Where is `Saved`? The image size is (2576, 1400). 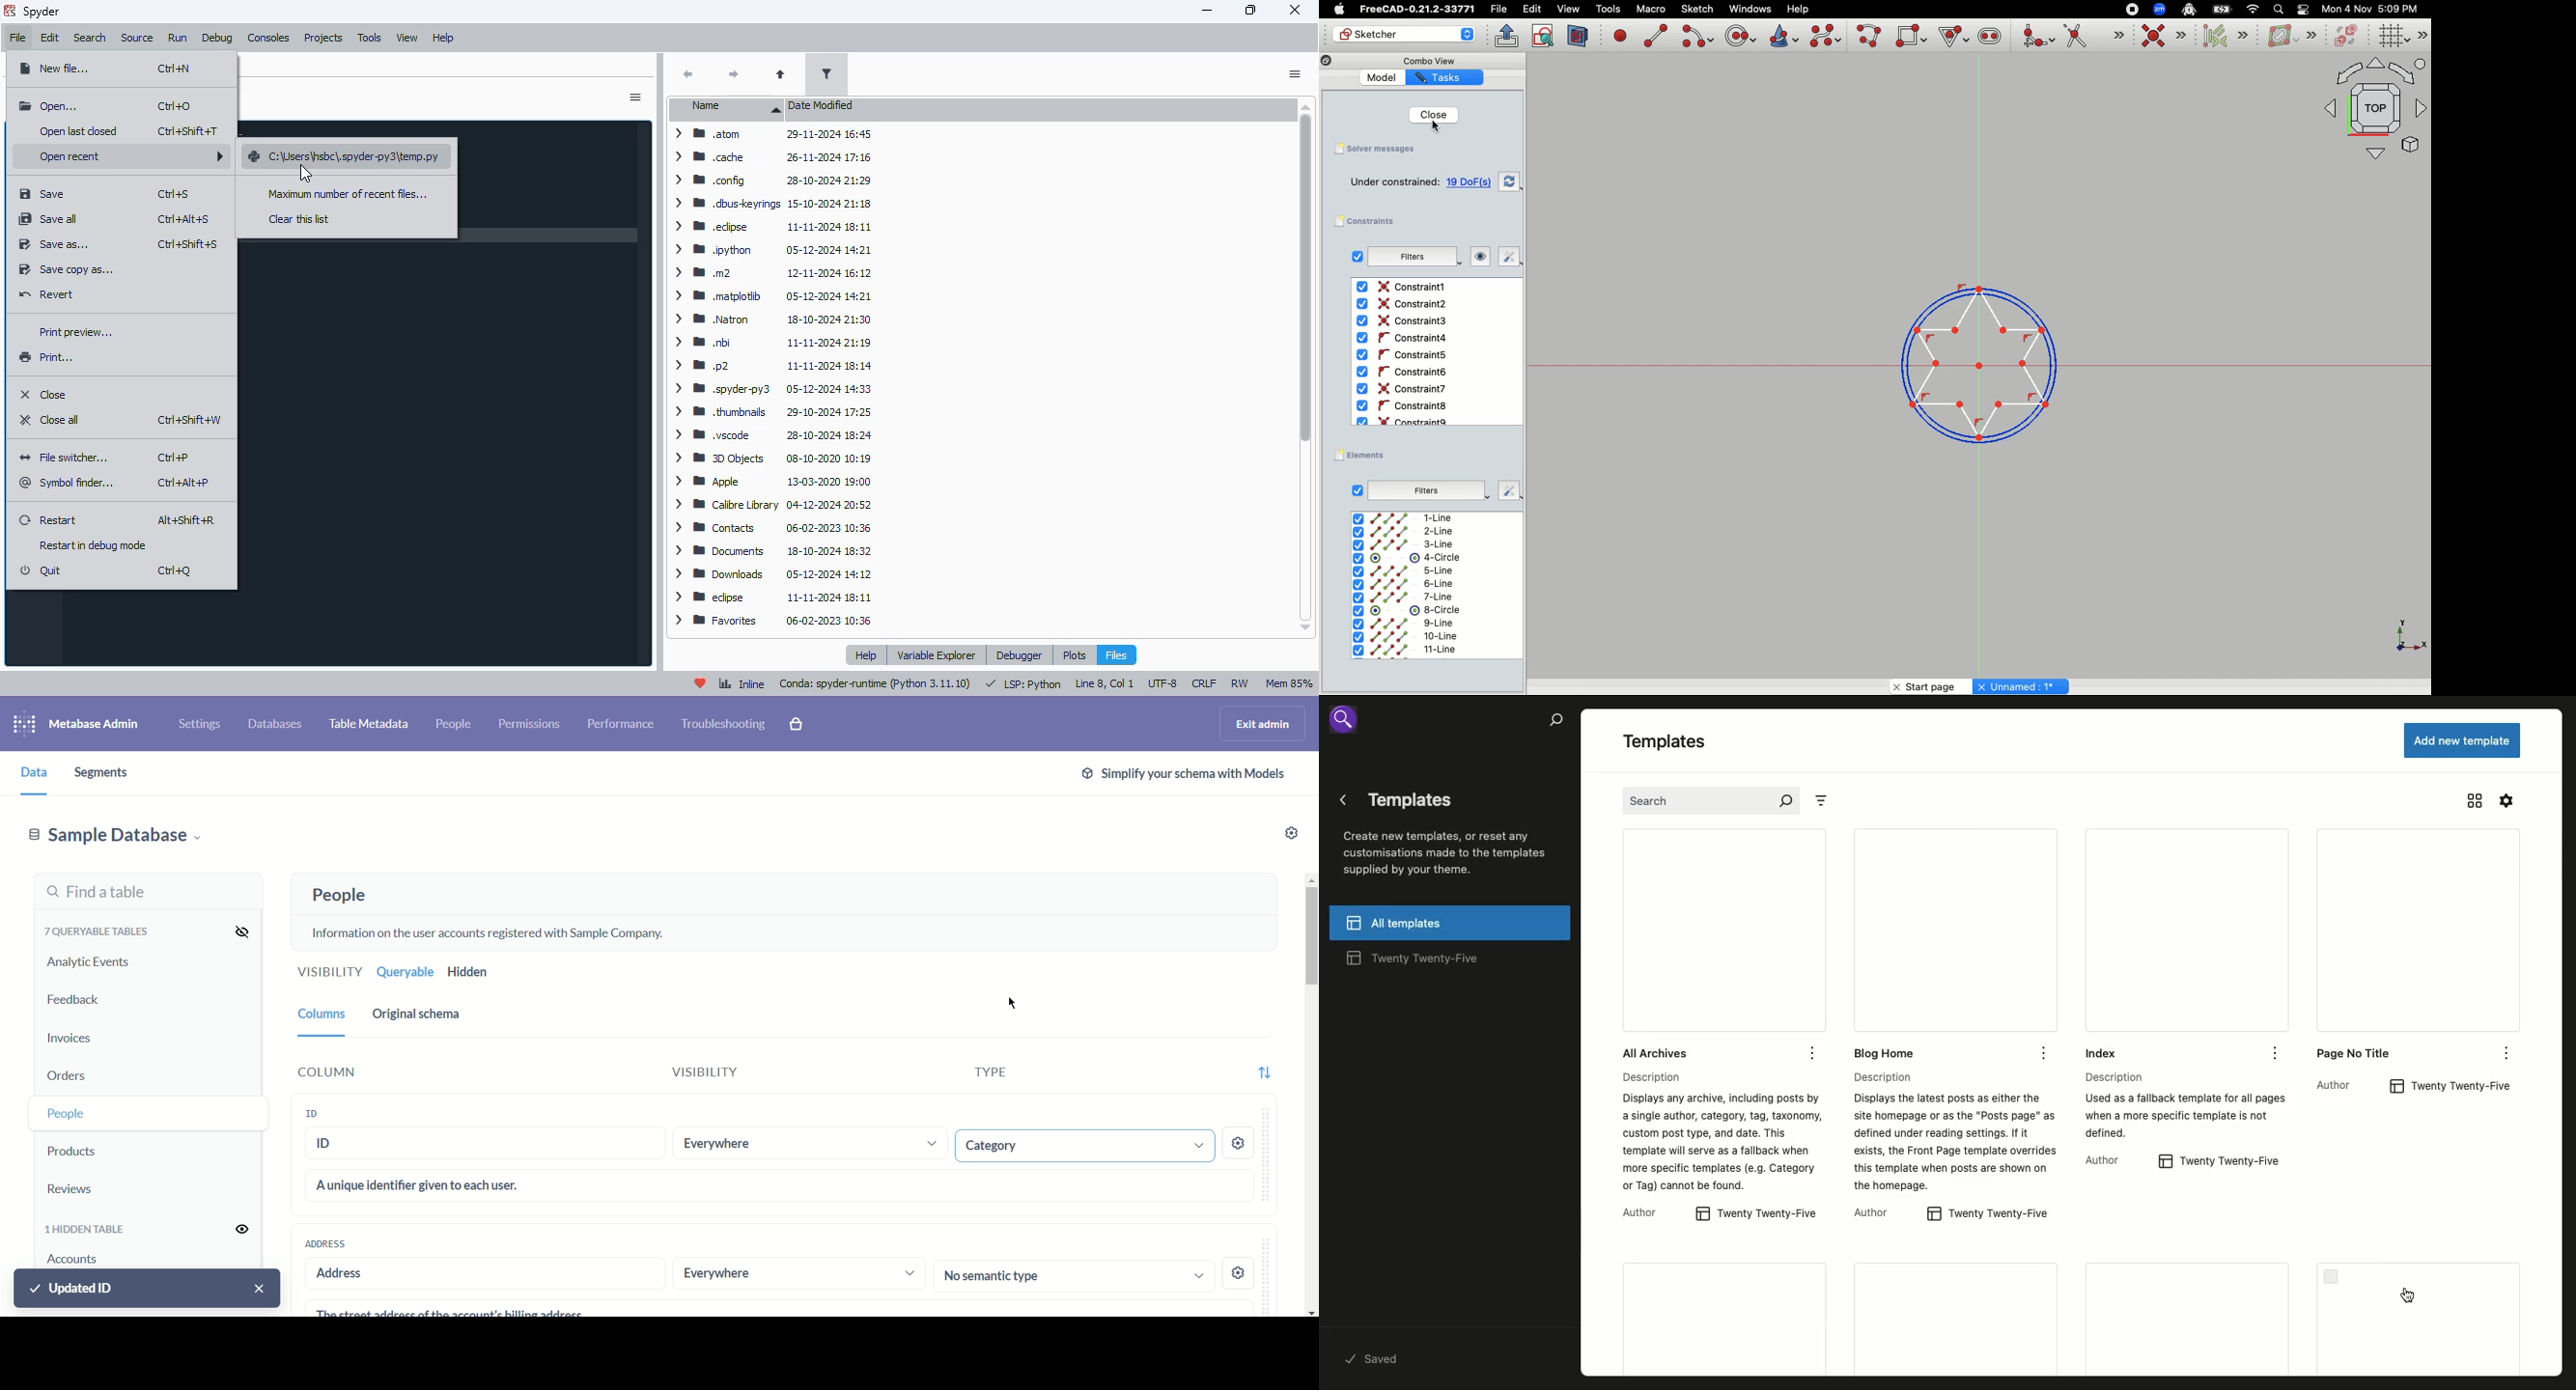
Saved is located at coordinates (1375, 1358).